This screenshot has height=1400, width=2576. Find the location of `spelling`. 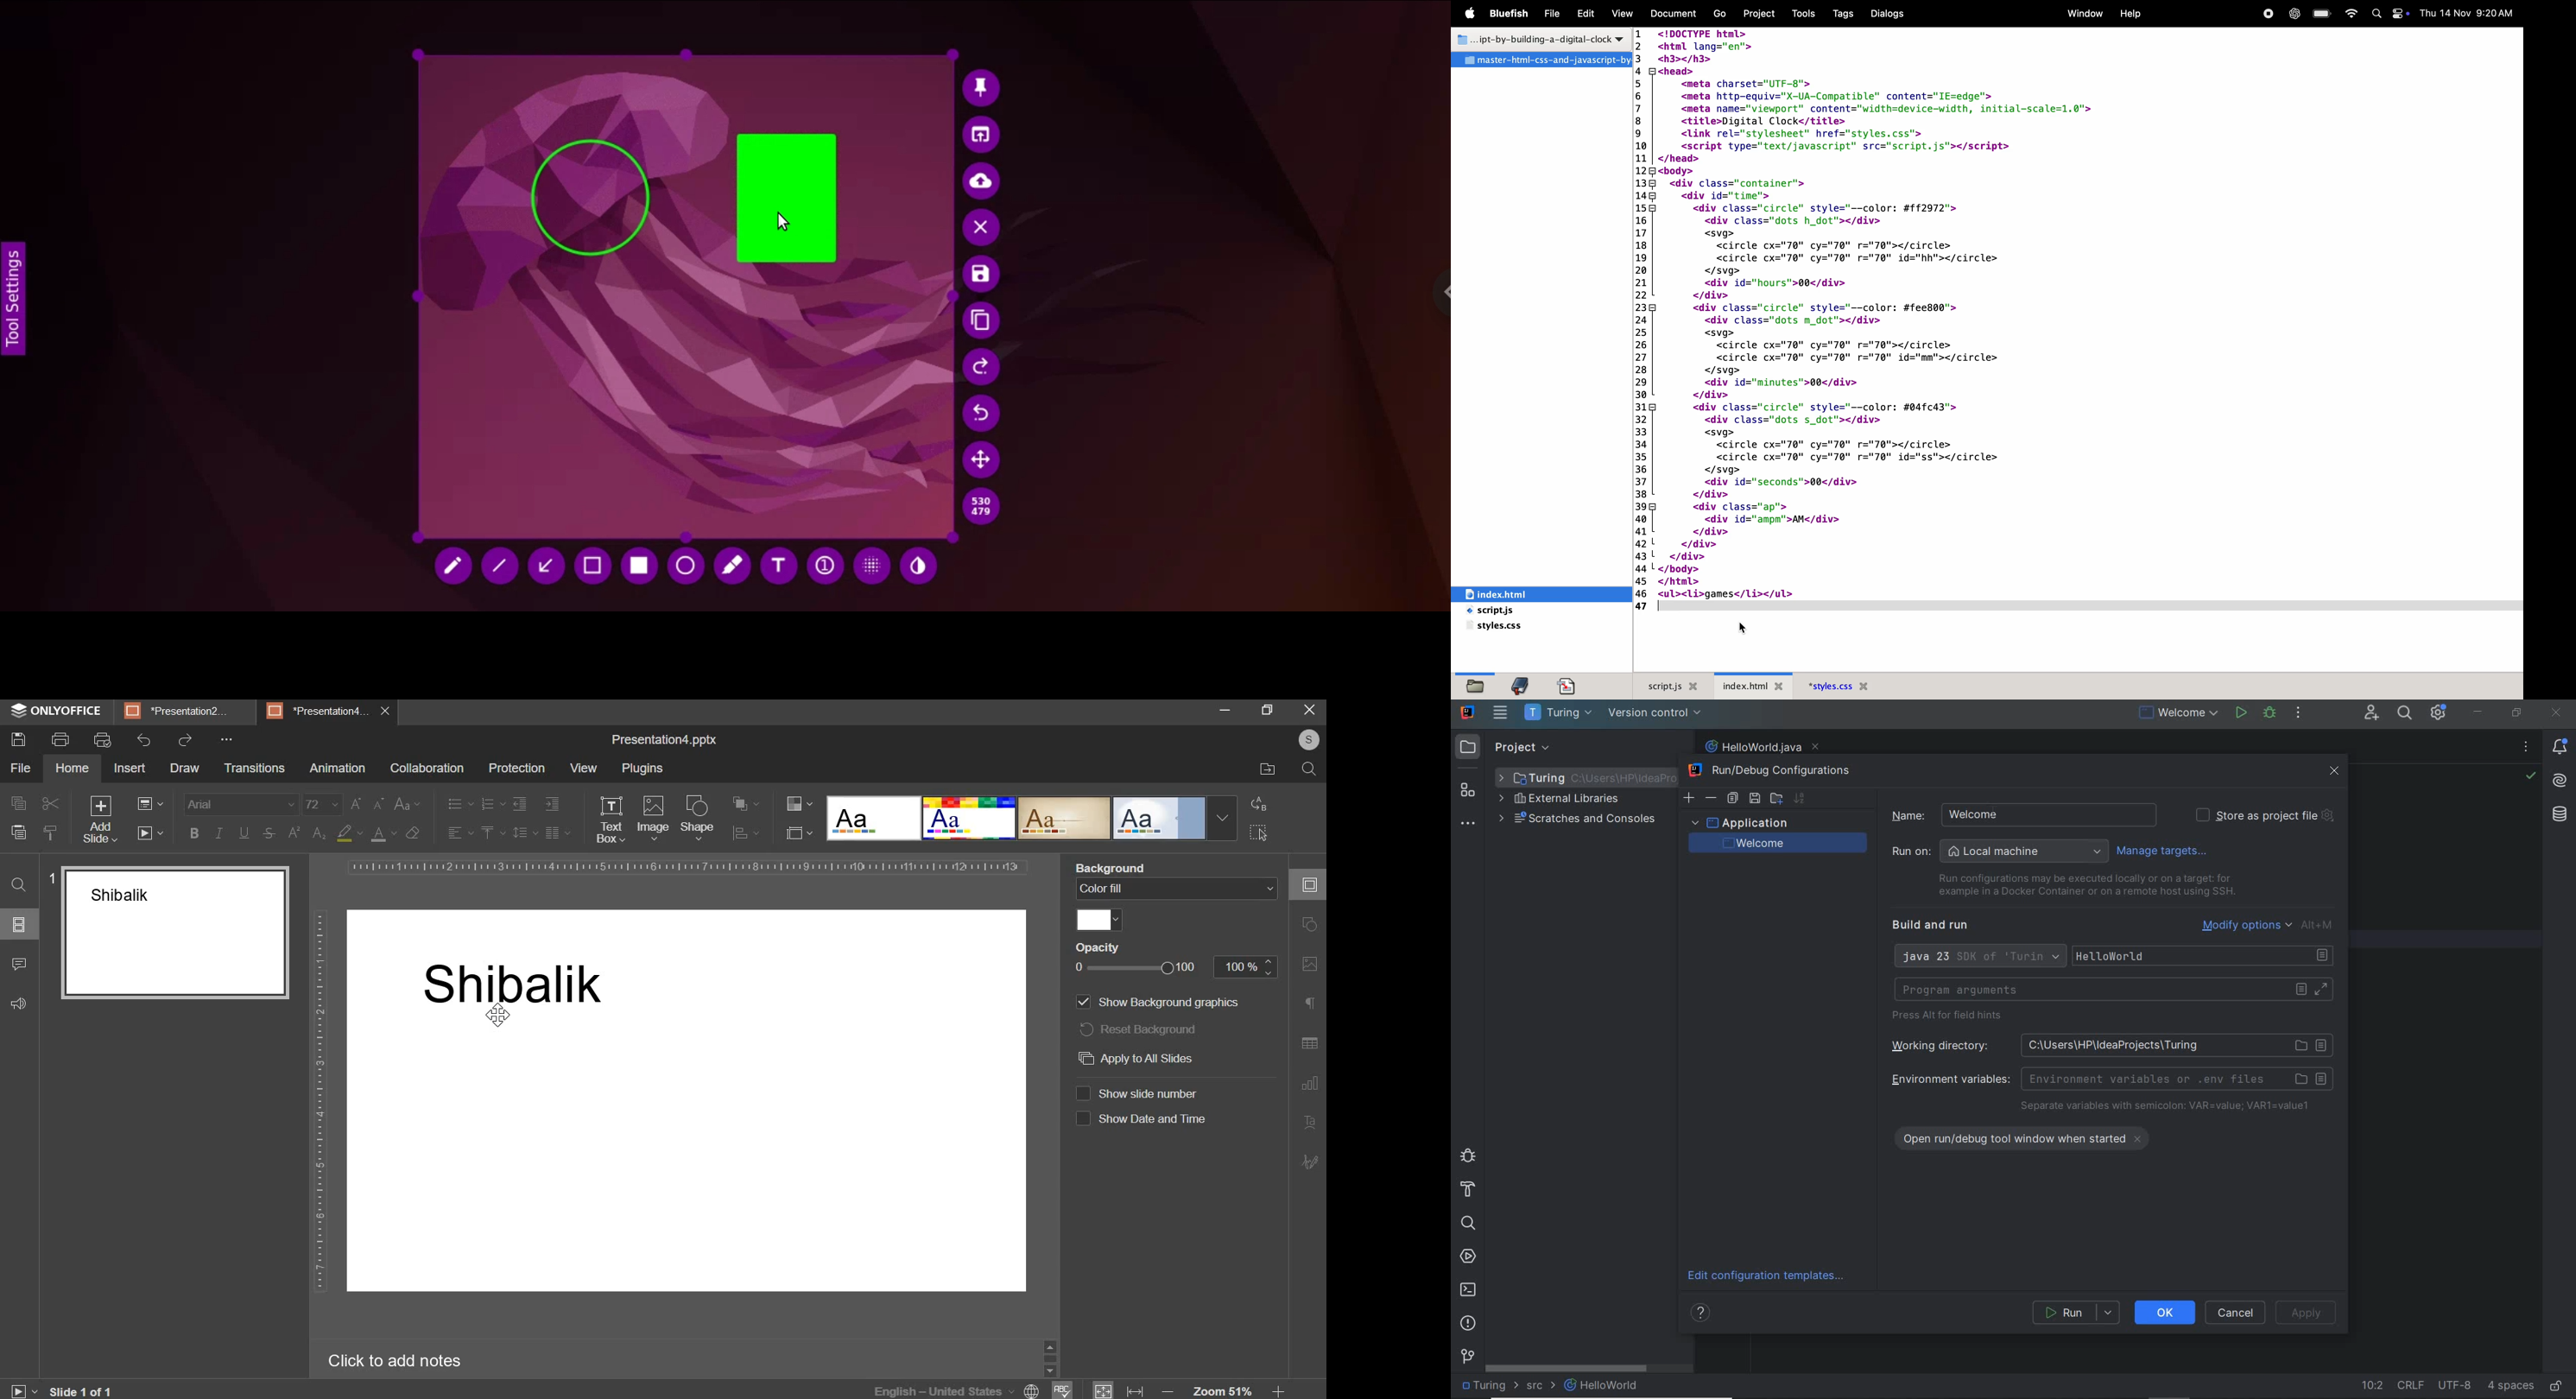

spelling is located at coordinates (1065, 1389).